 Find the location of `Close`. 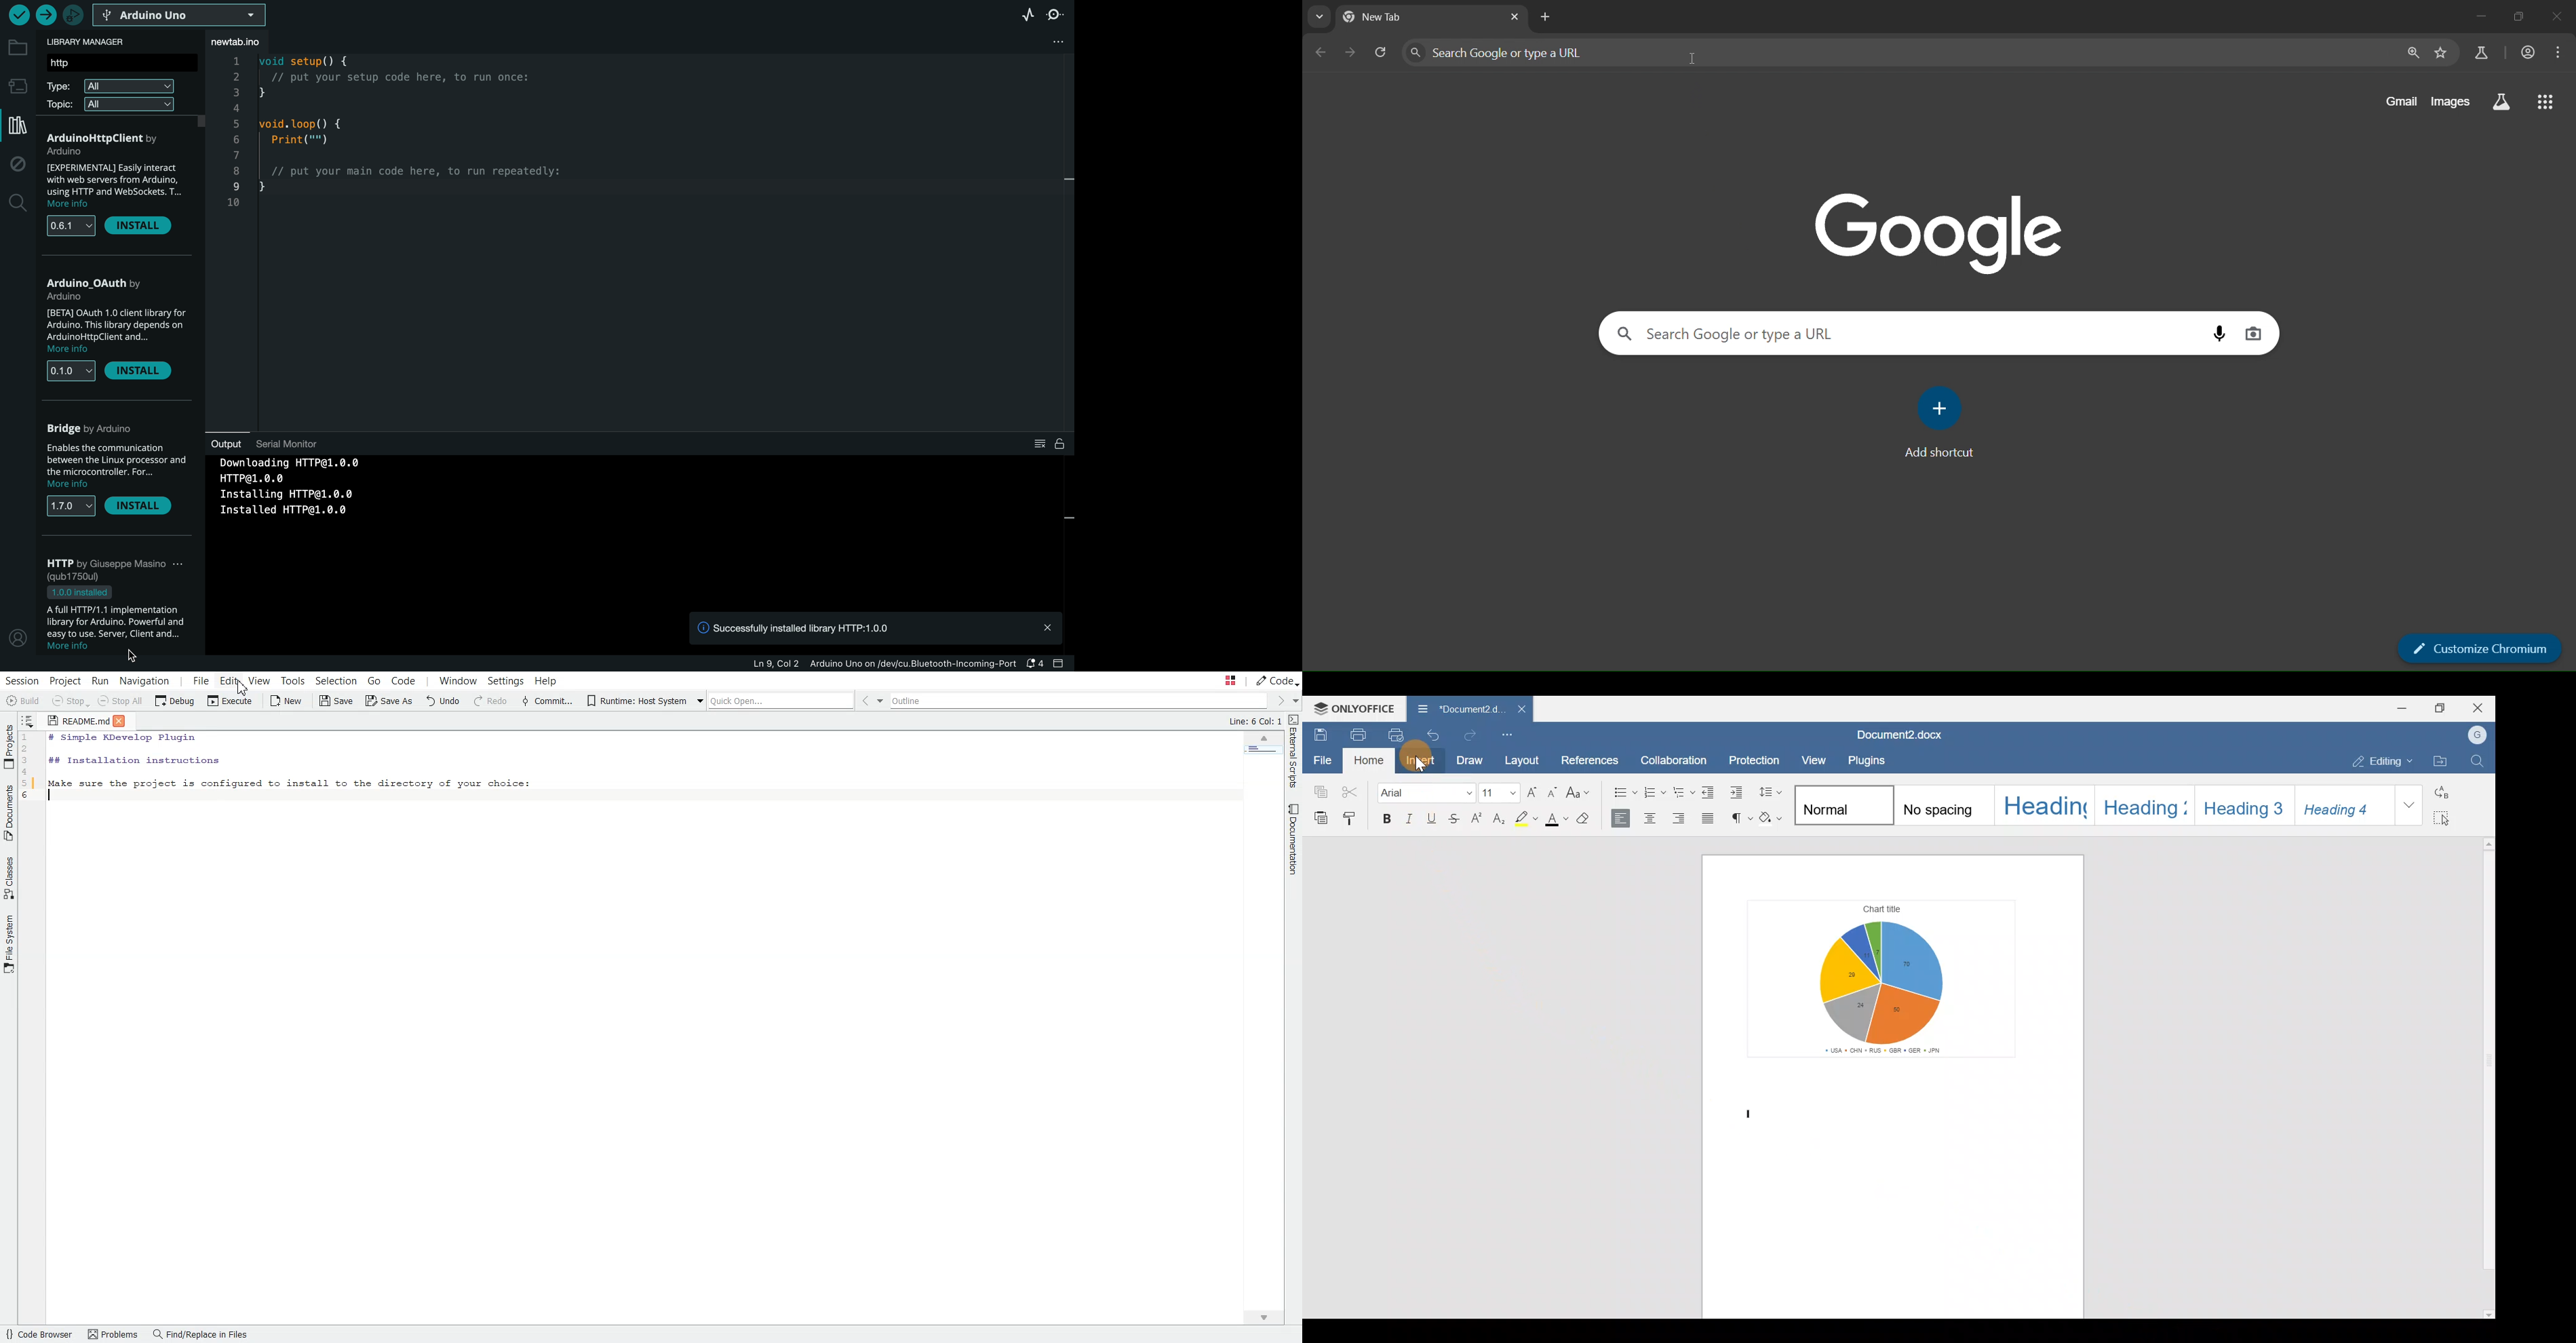

Close is located at coordinates (2480, 706).